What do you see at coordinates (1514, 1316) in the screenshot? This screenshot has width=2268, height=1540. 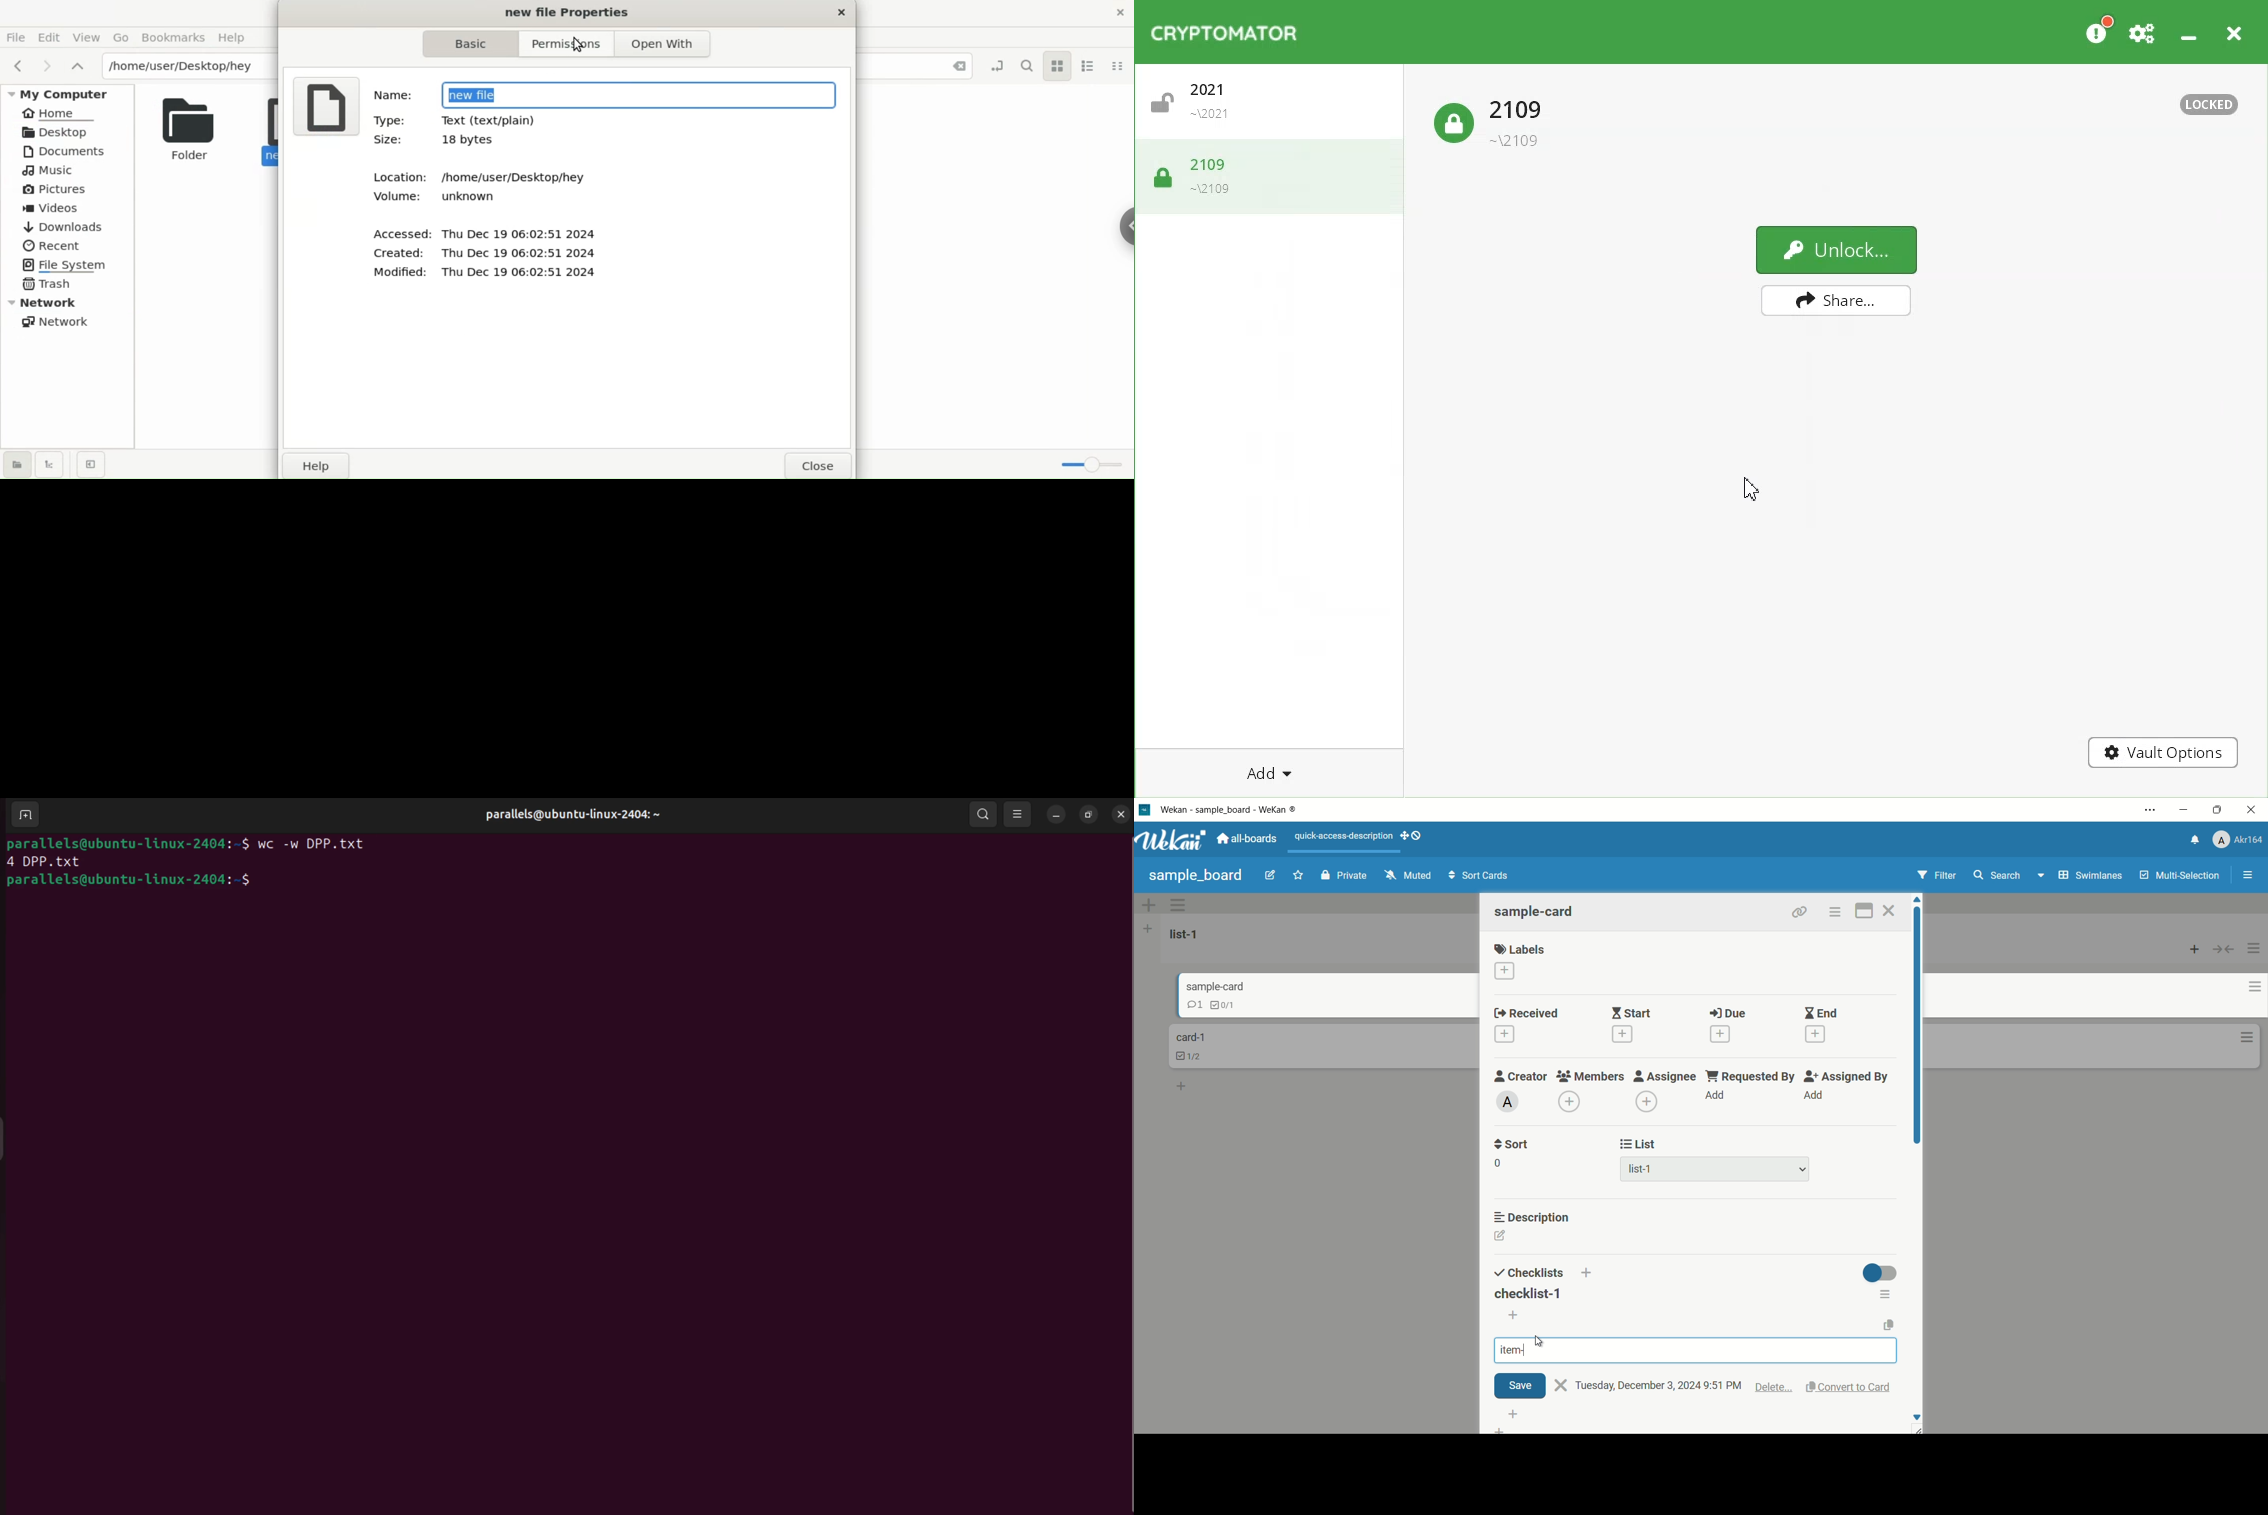 I see `add item` at bounding box center [1514, 1316].